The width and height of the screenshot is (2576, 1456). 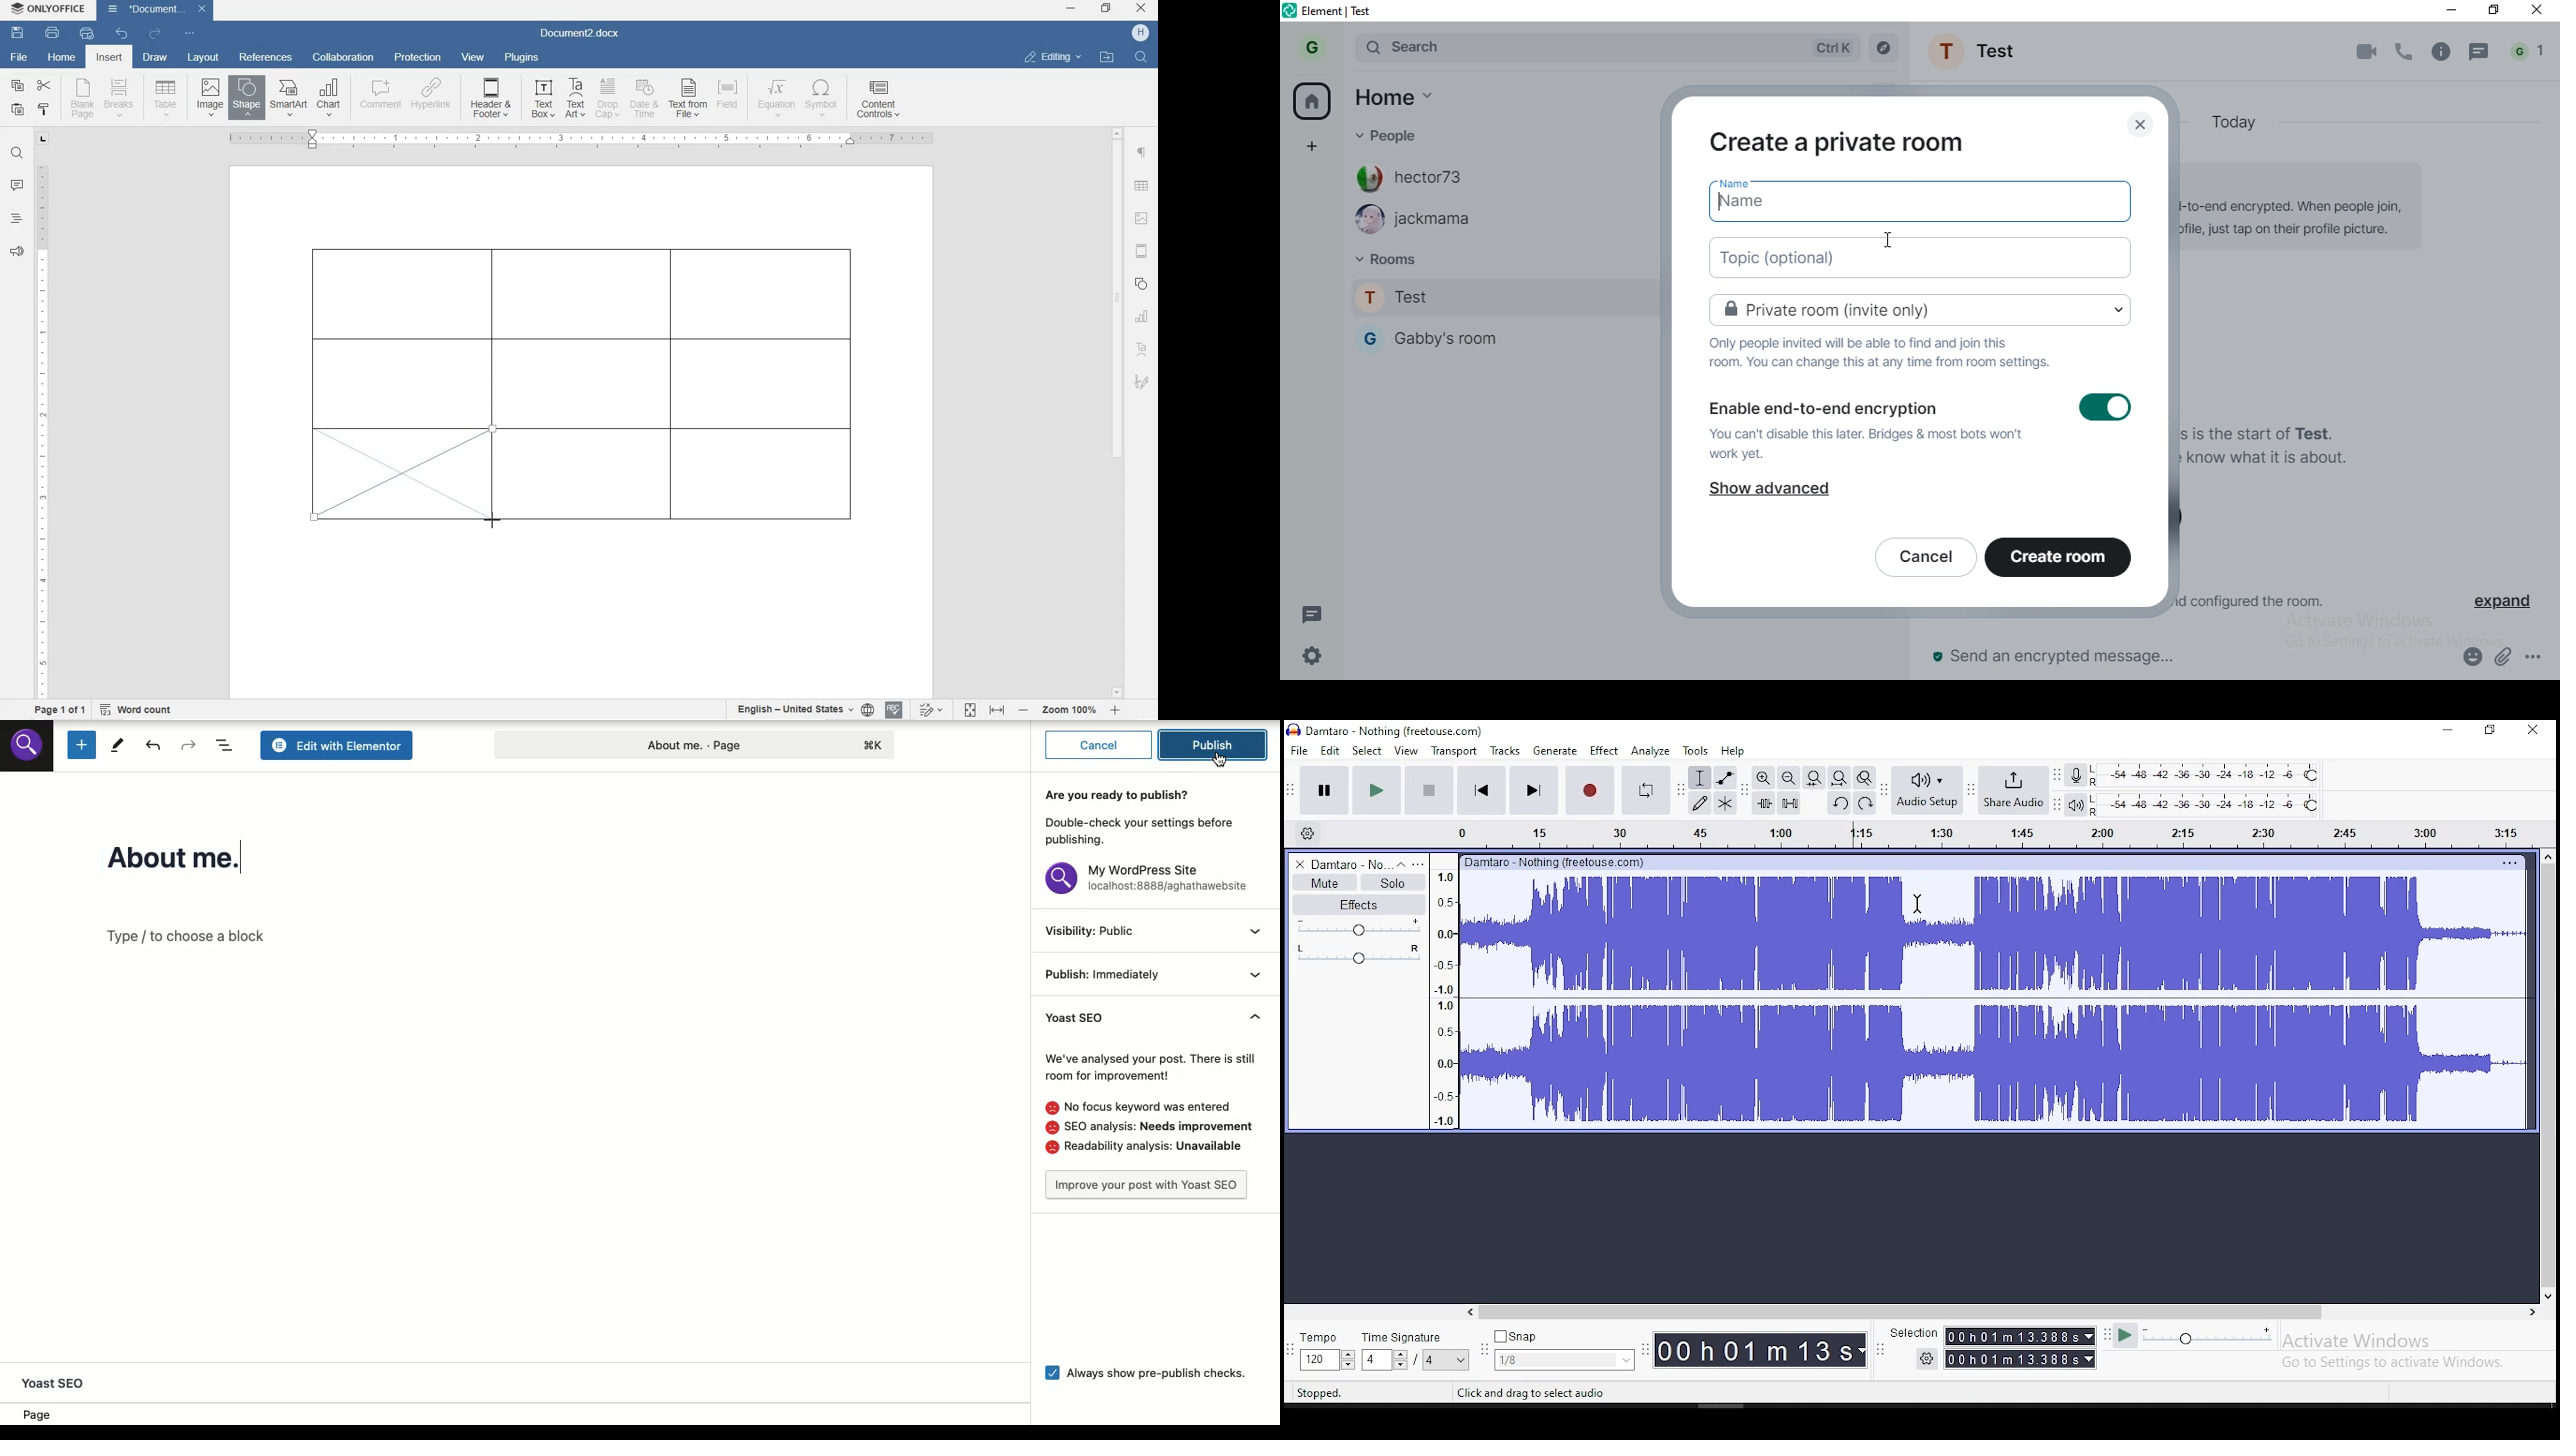 I want to click on Undo, so click(x=156, y=745).